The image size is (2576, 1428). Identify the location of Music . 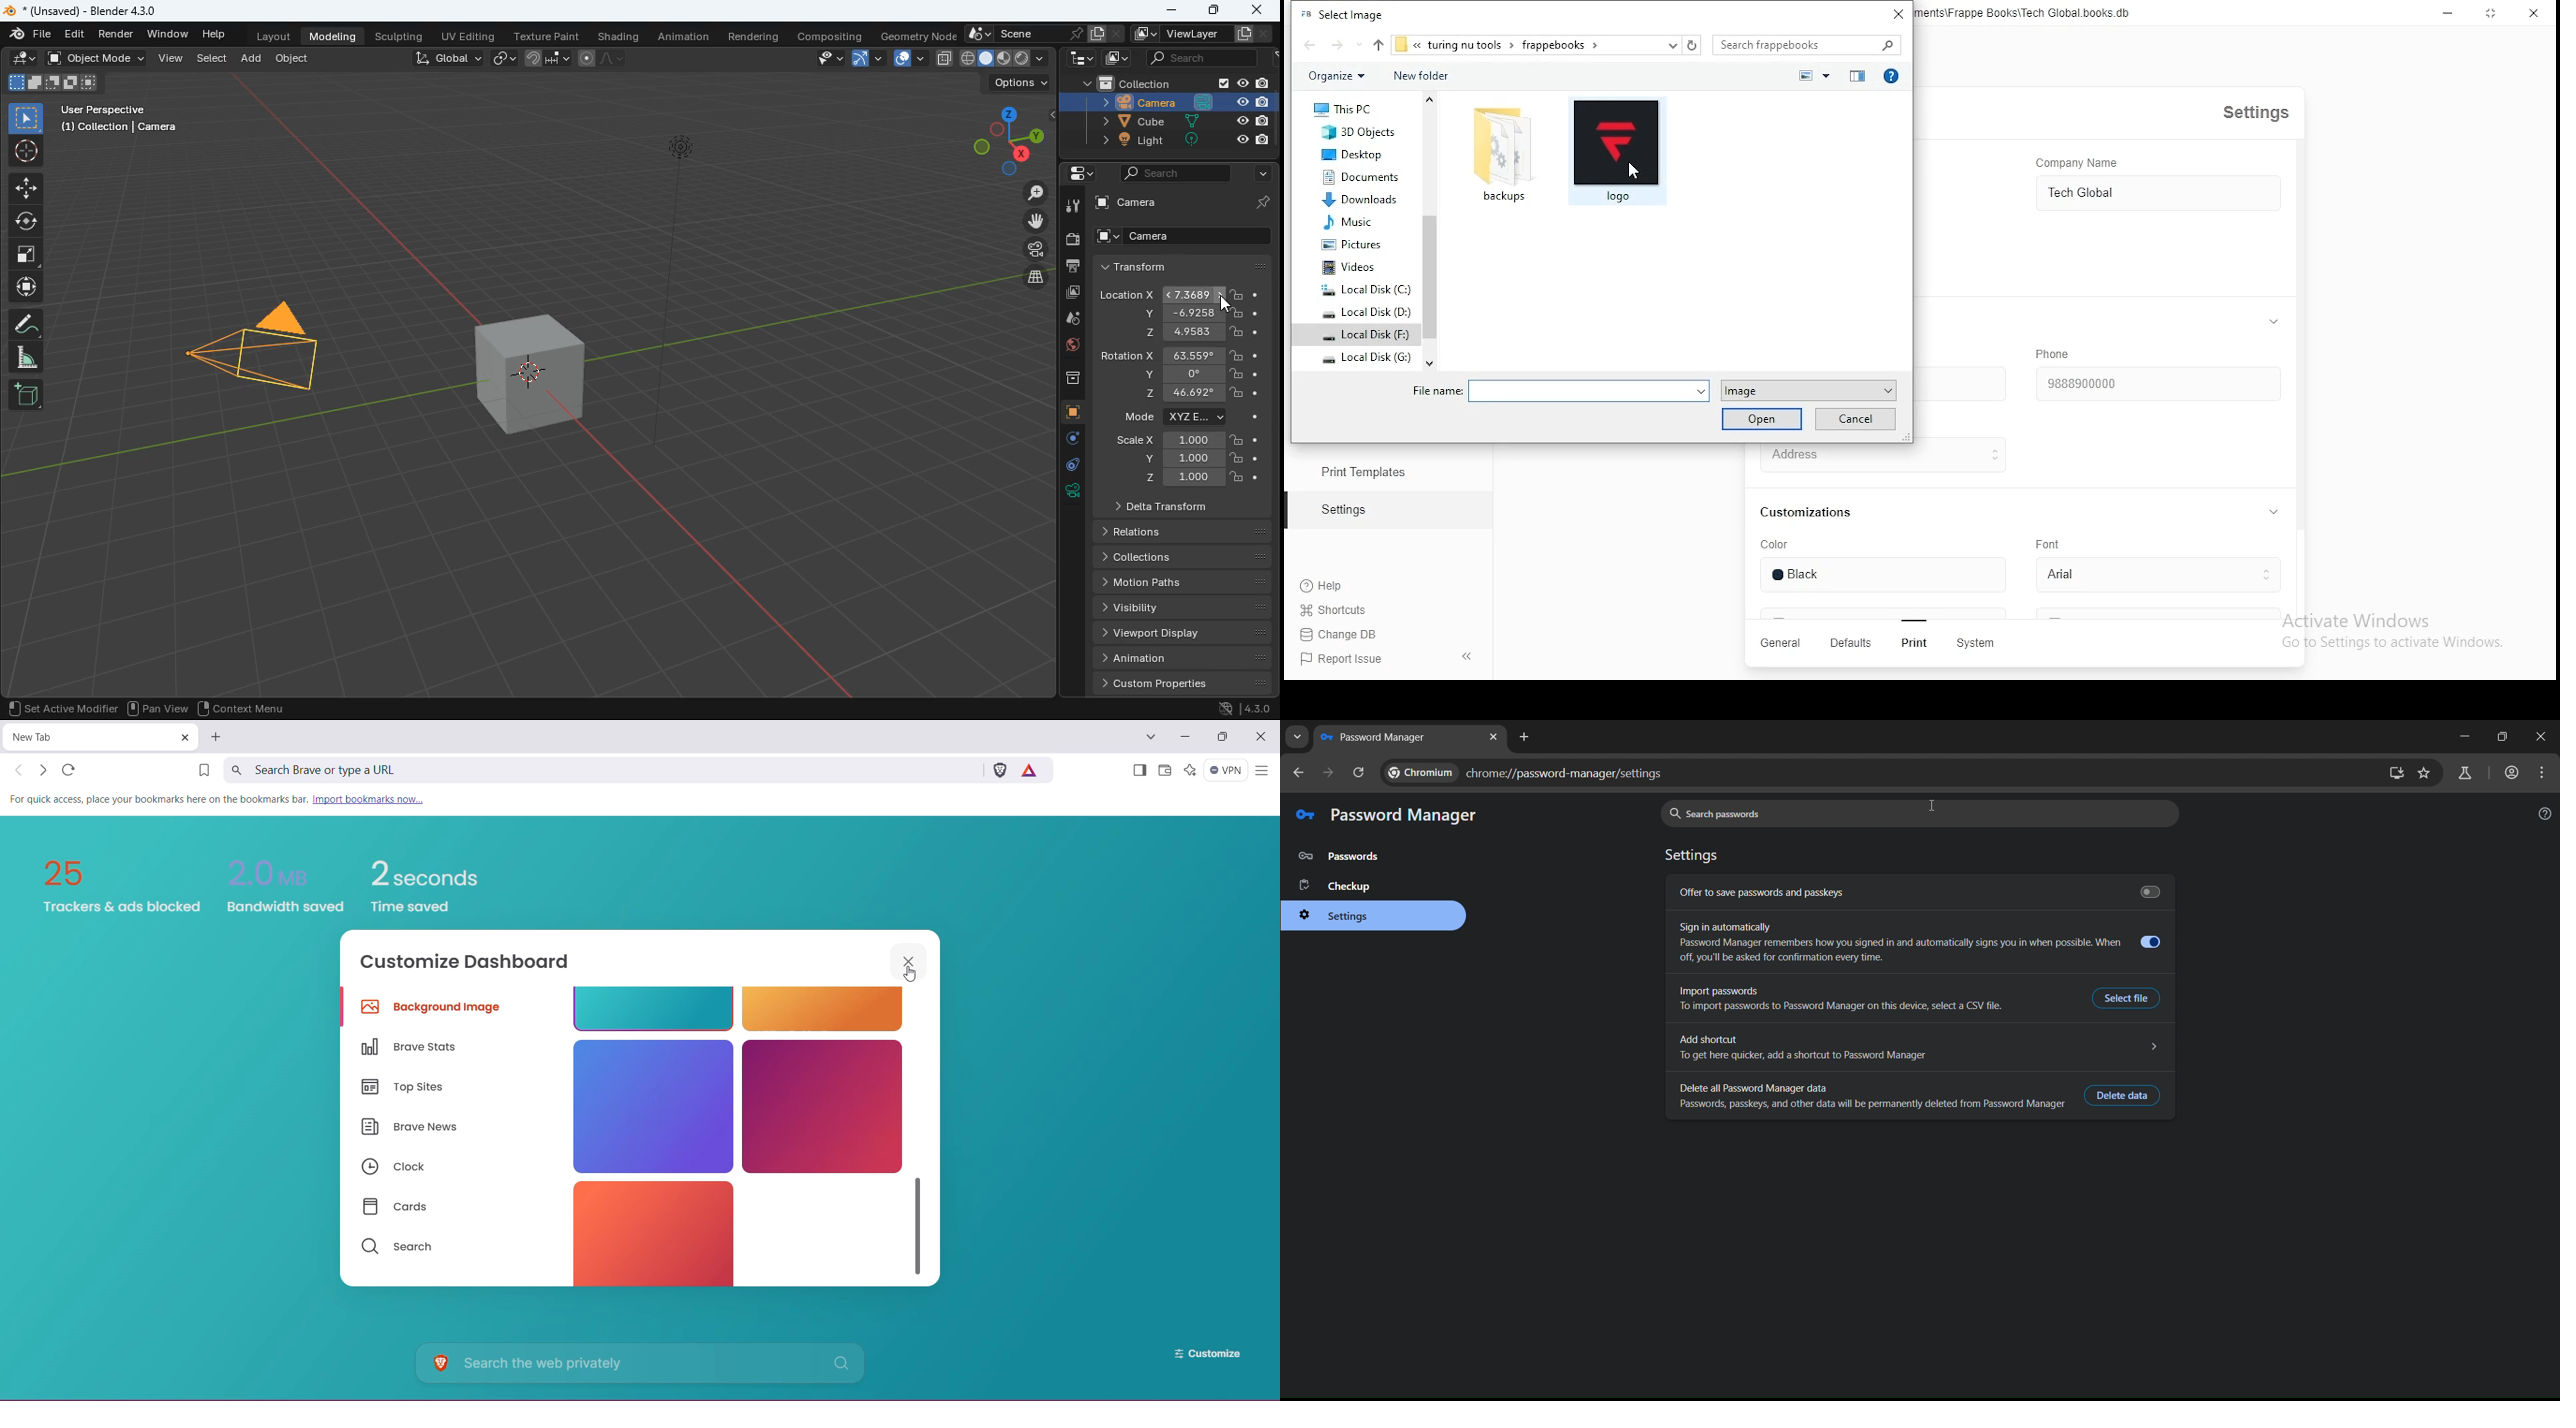
(1355, 223).